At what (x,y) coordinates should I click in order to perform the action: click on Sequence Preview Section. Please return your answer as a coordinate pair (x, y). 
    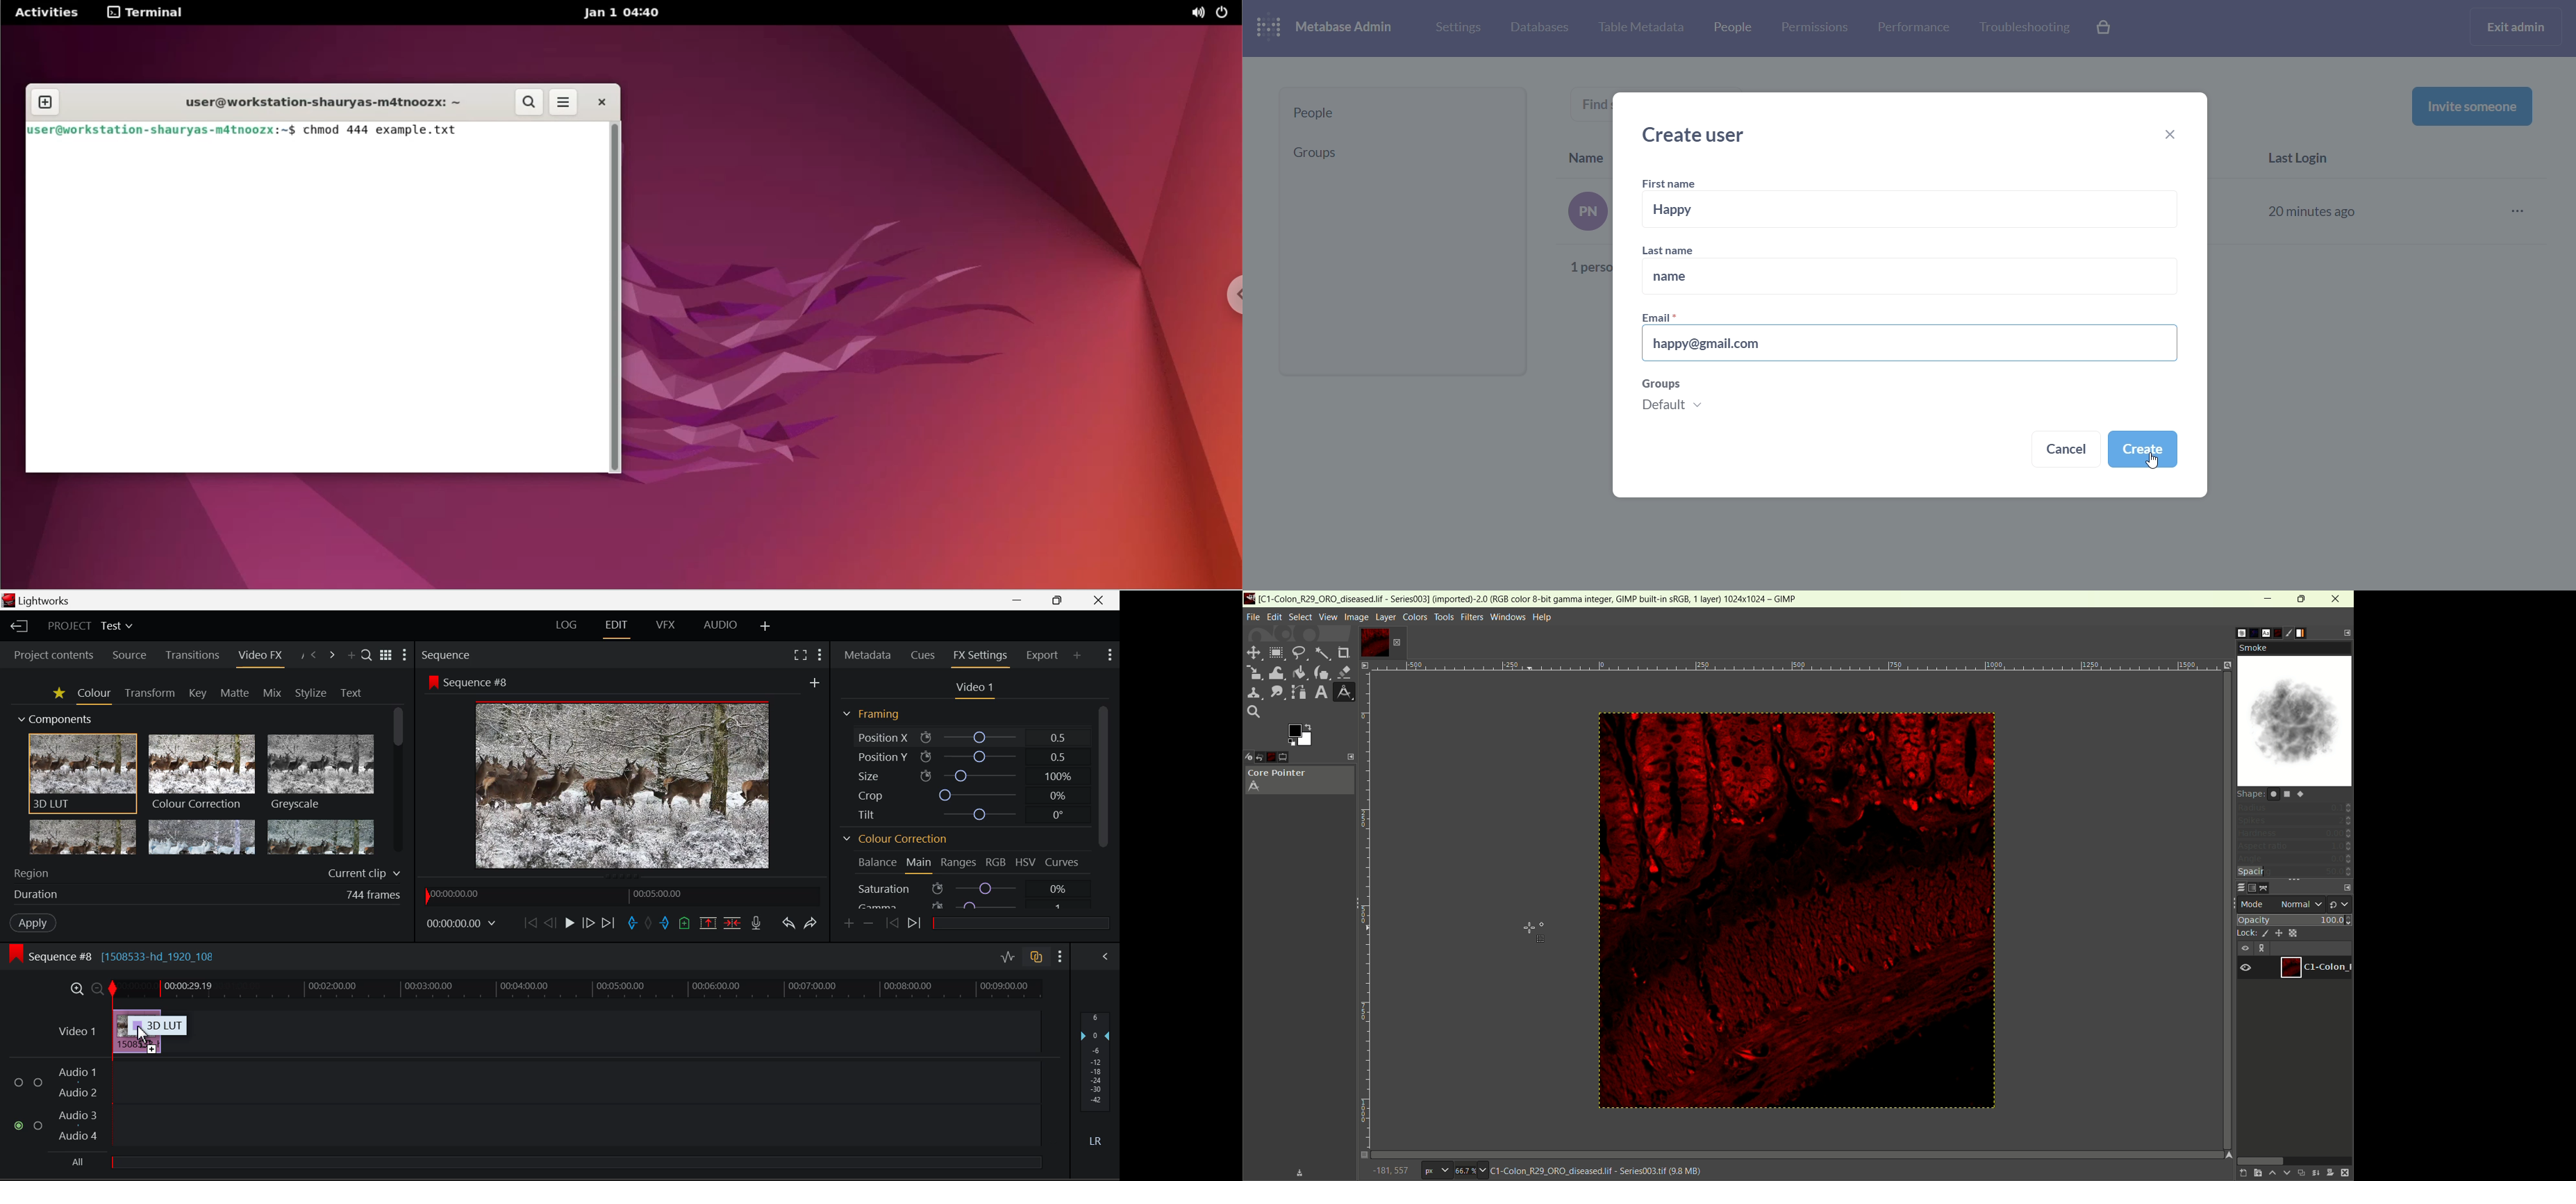
    Looking at the image, I should click on (447, 655).